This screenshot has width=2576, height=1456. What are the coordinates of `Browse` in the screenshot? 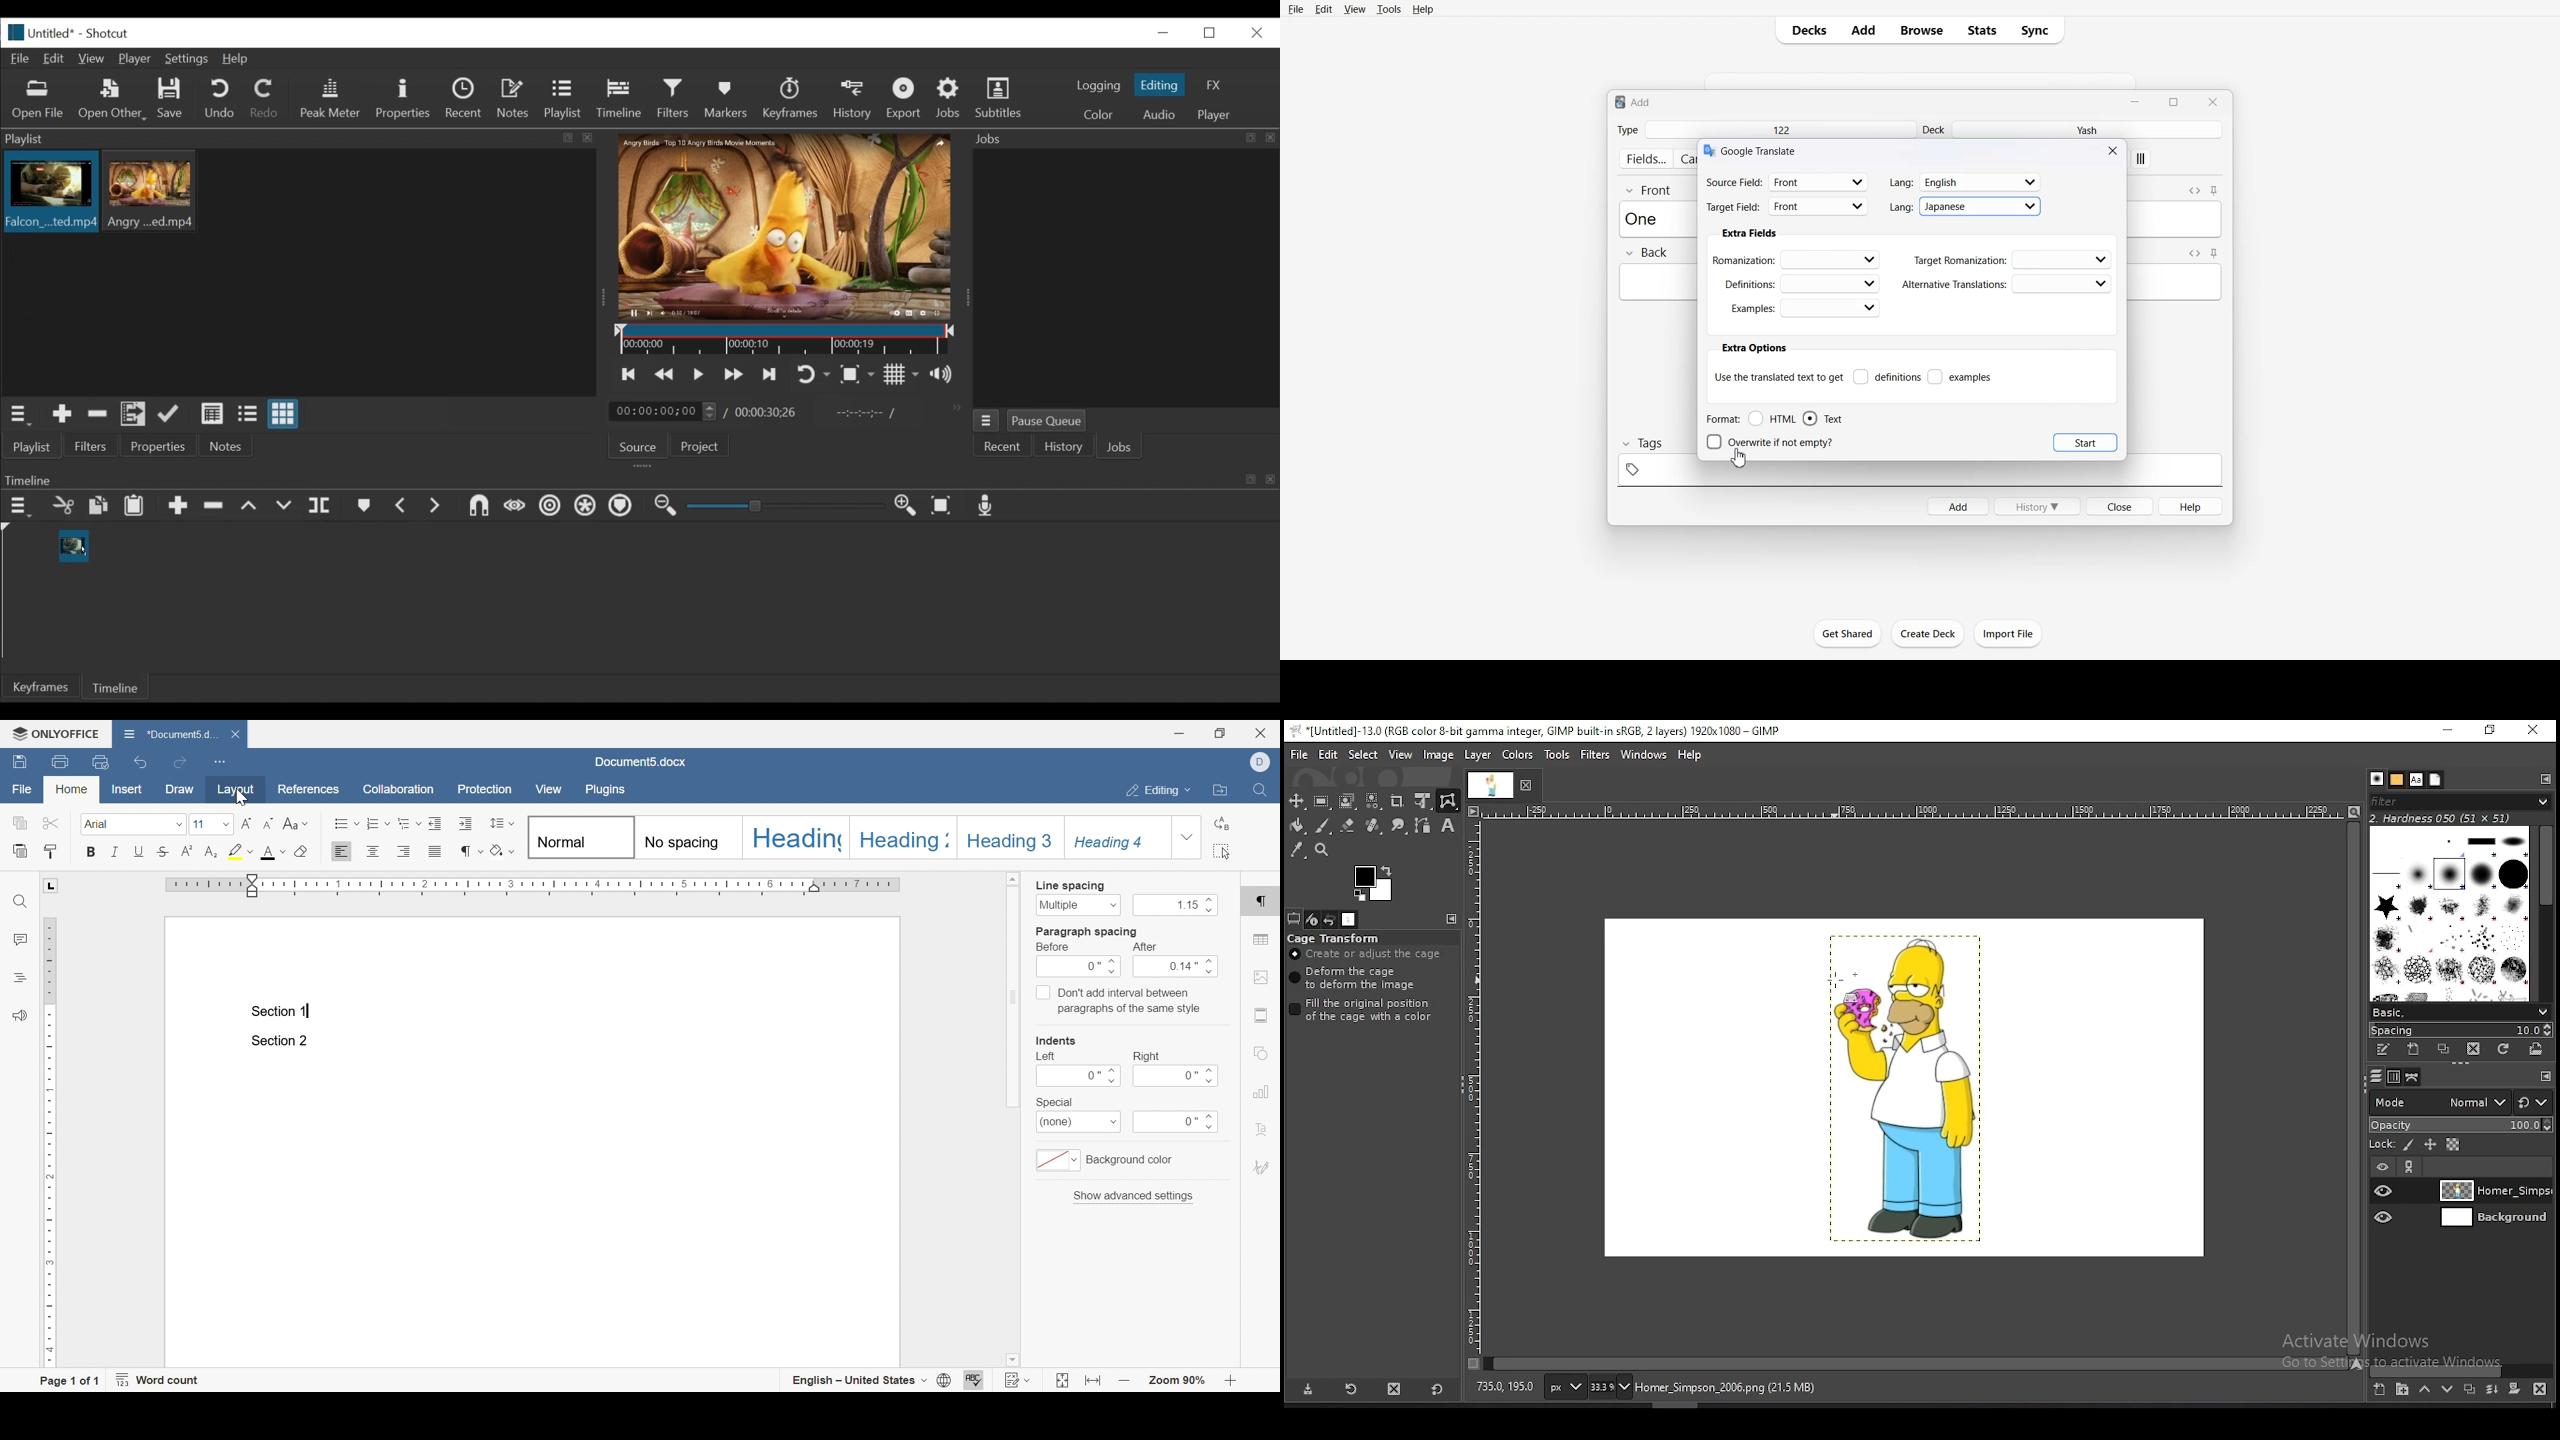 It's located at (1922, 30).